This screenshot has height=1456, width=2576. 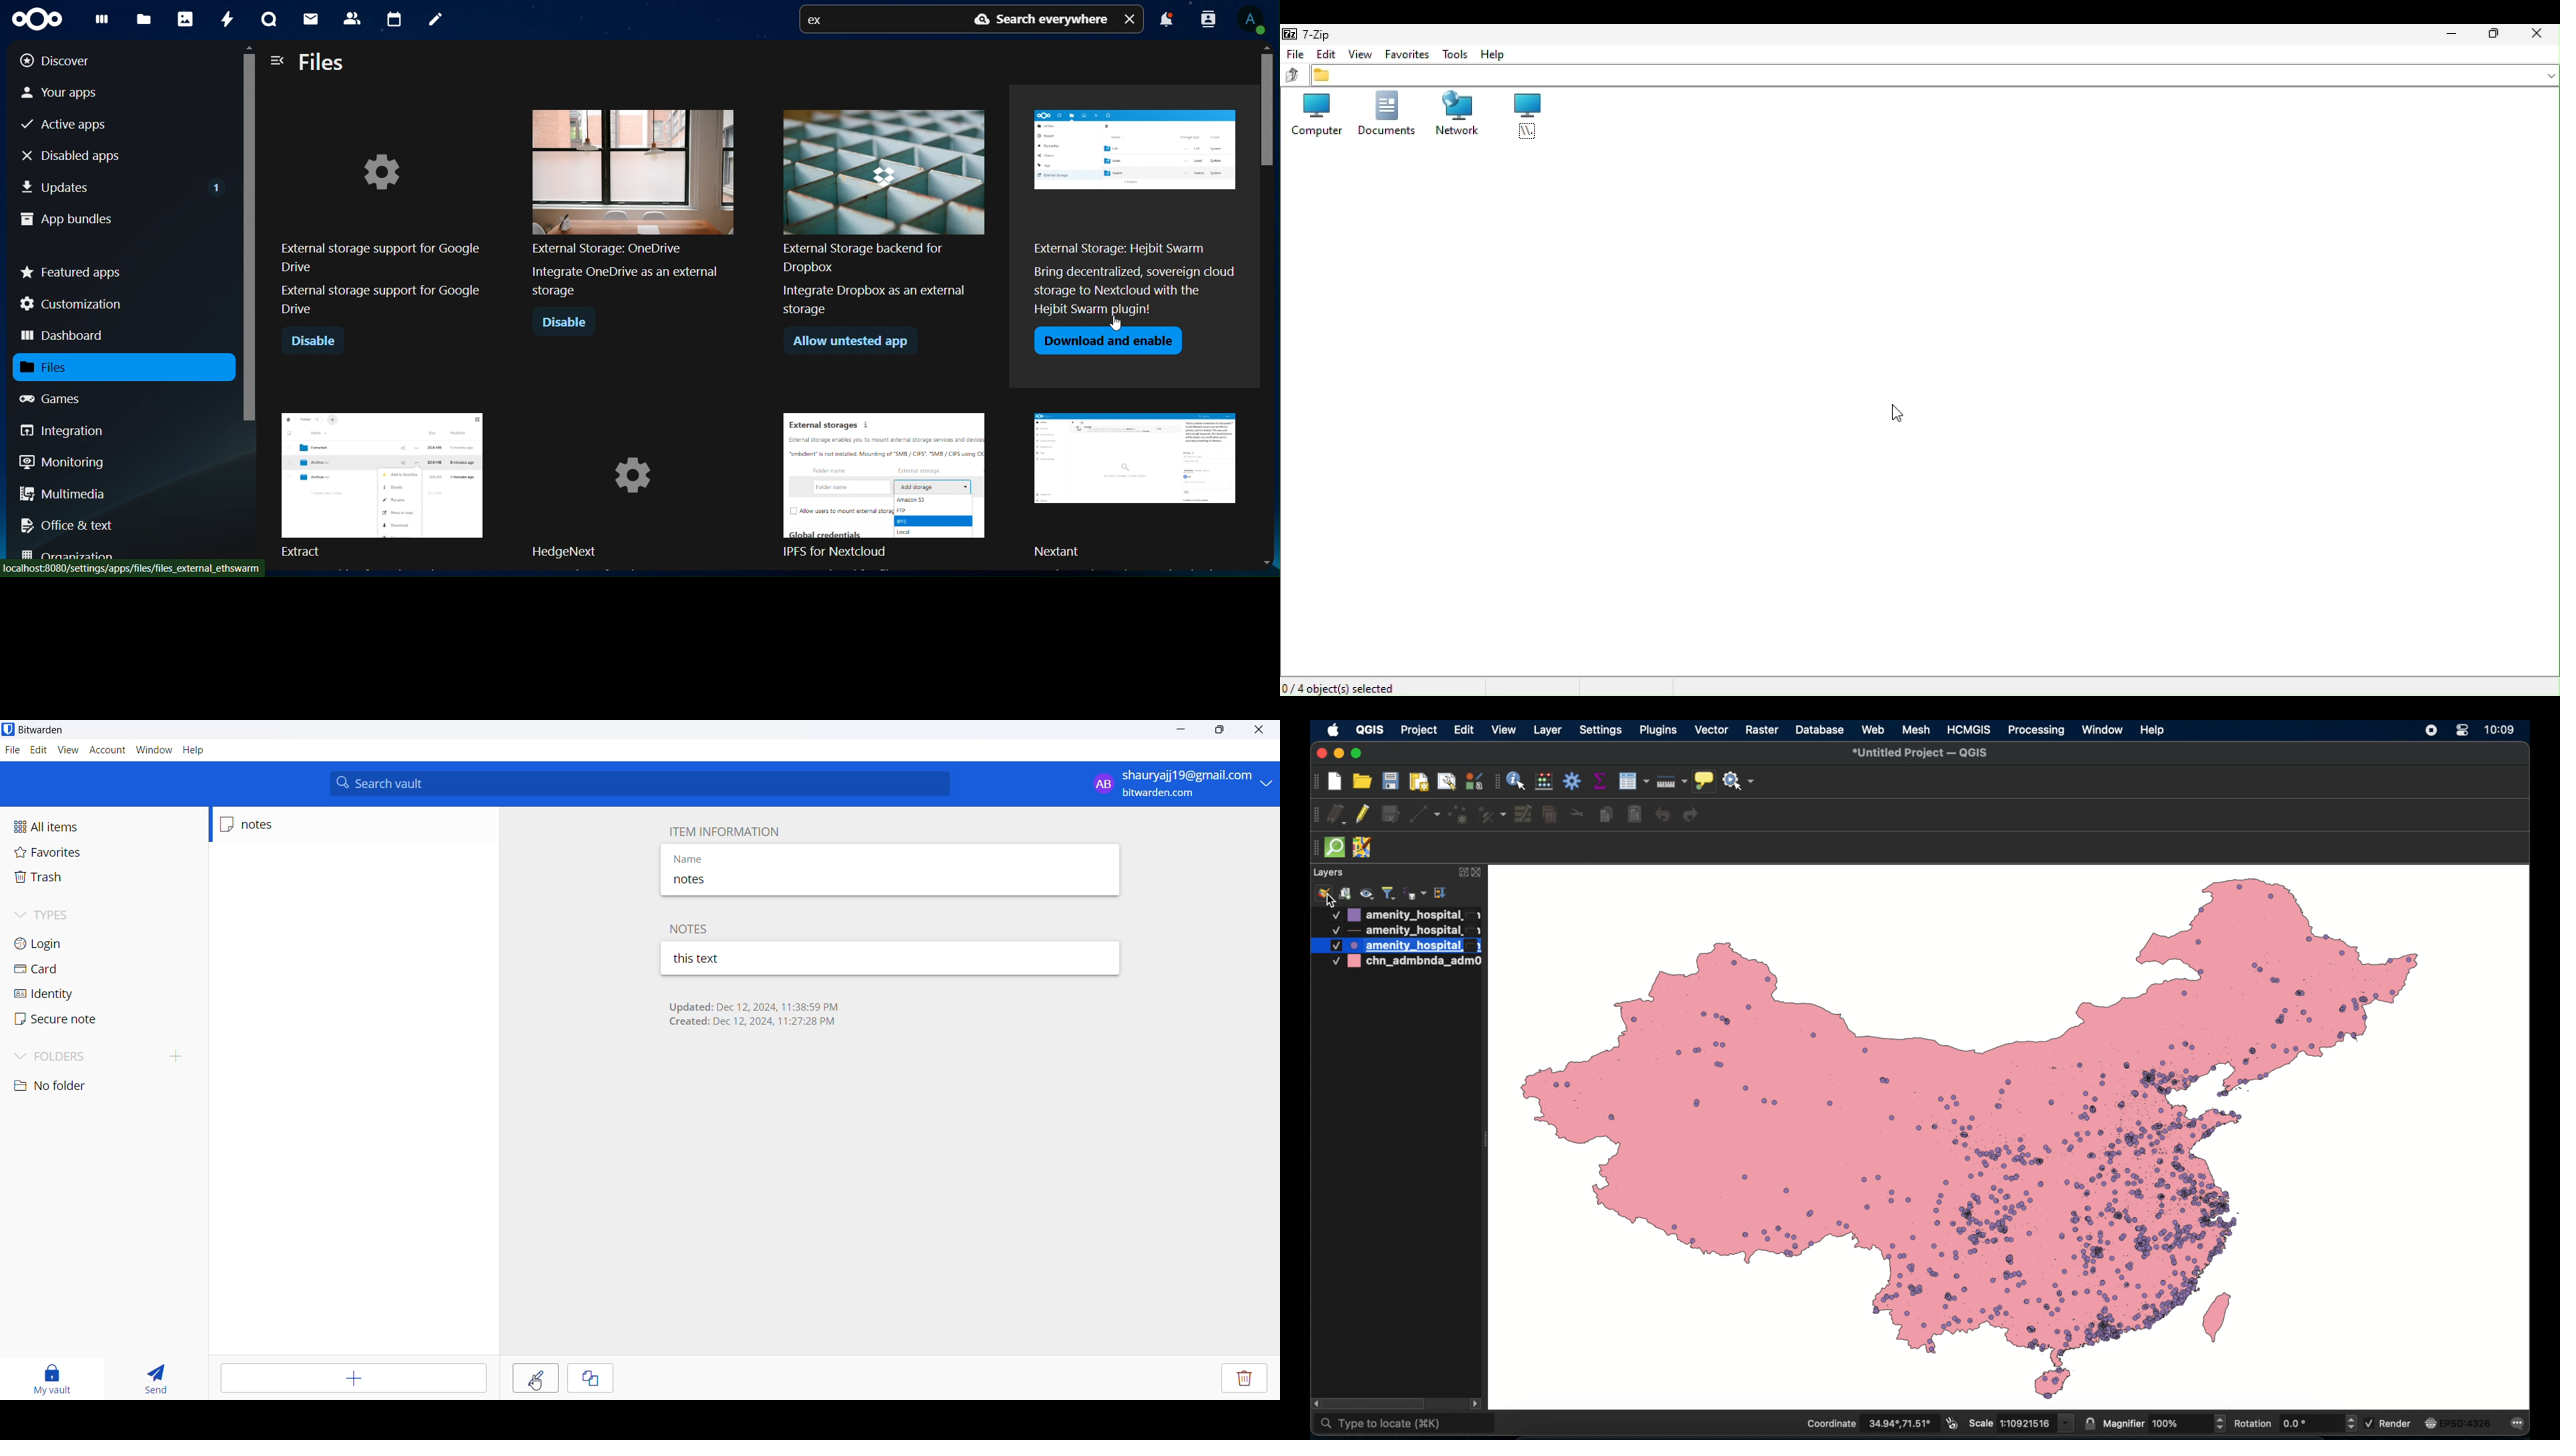 What do you see at coordinates (71, 525) in the screenshot?
I see `office & text` at bounding box center [71, 525].